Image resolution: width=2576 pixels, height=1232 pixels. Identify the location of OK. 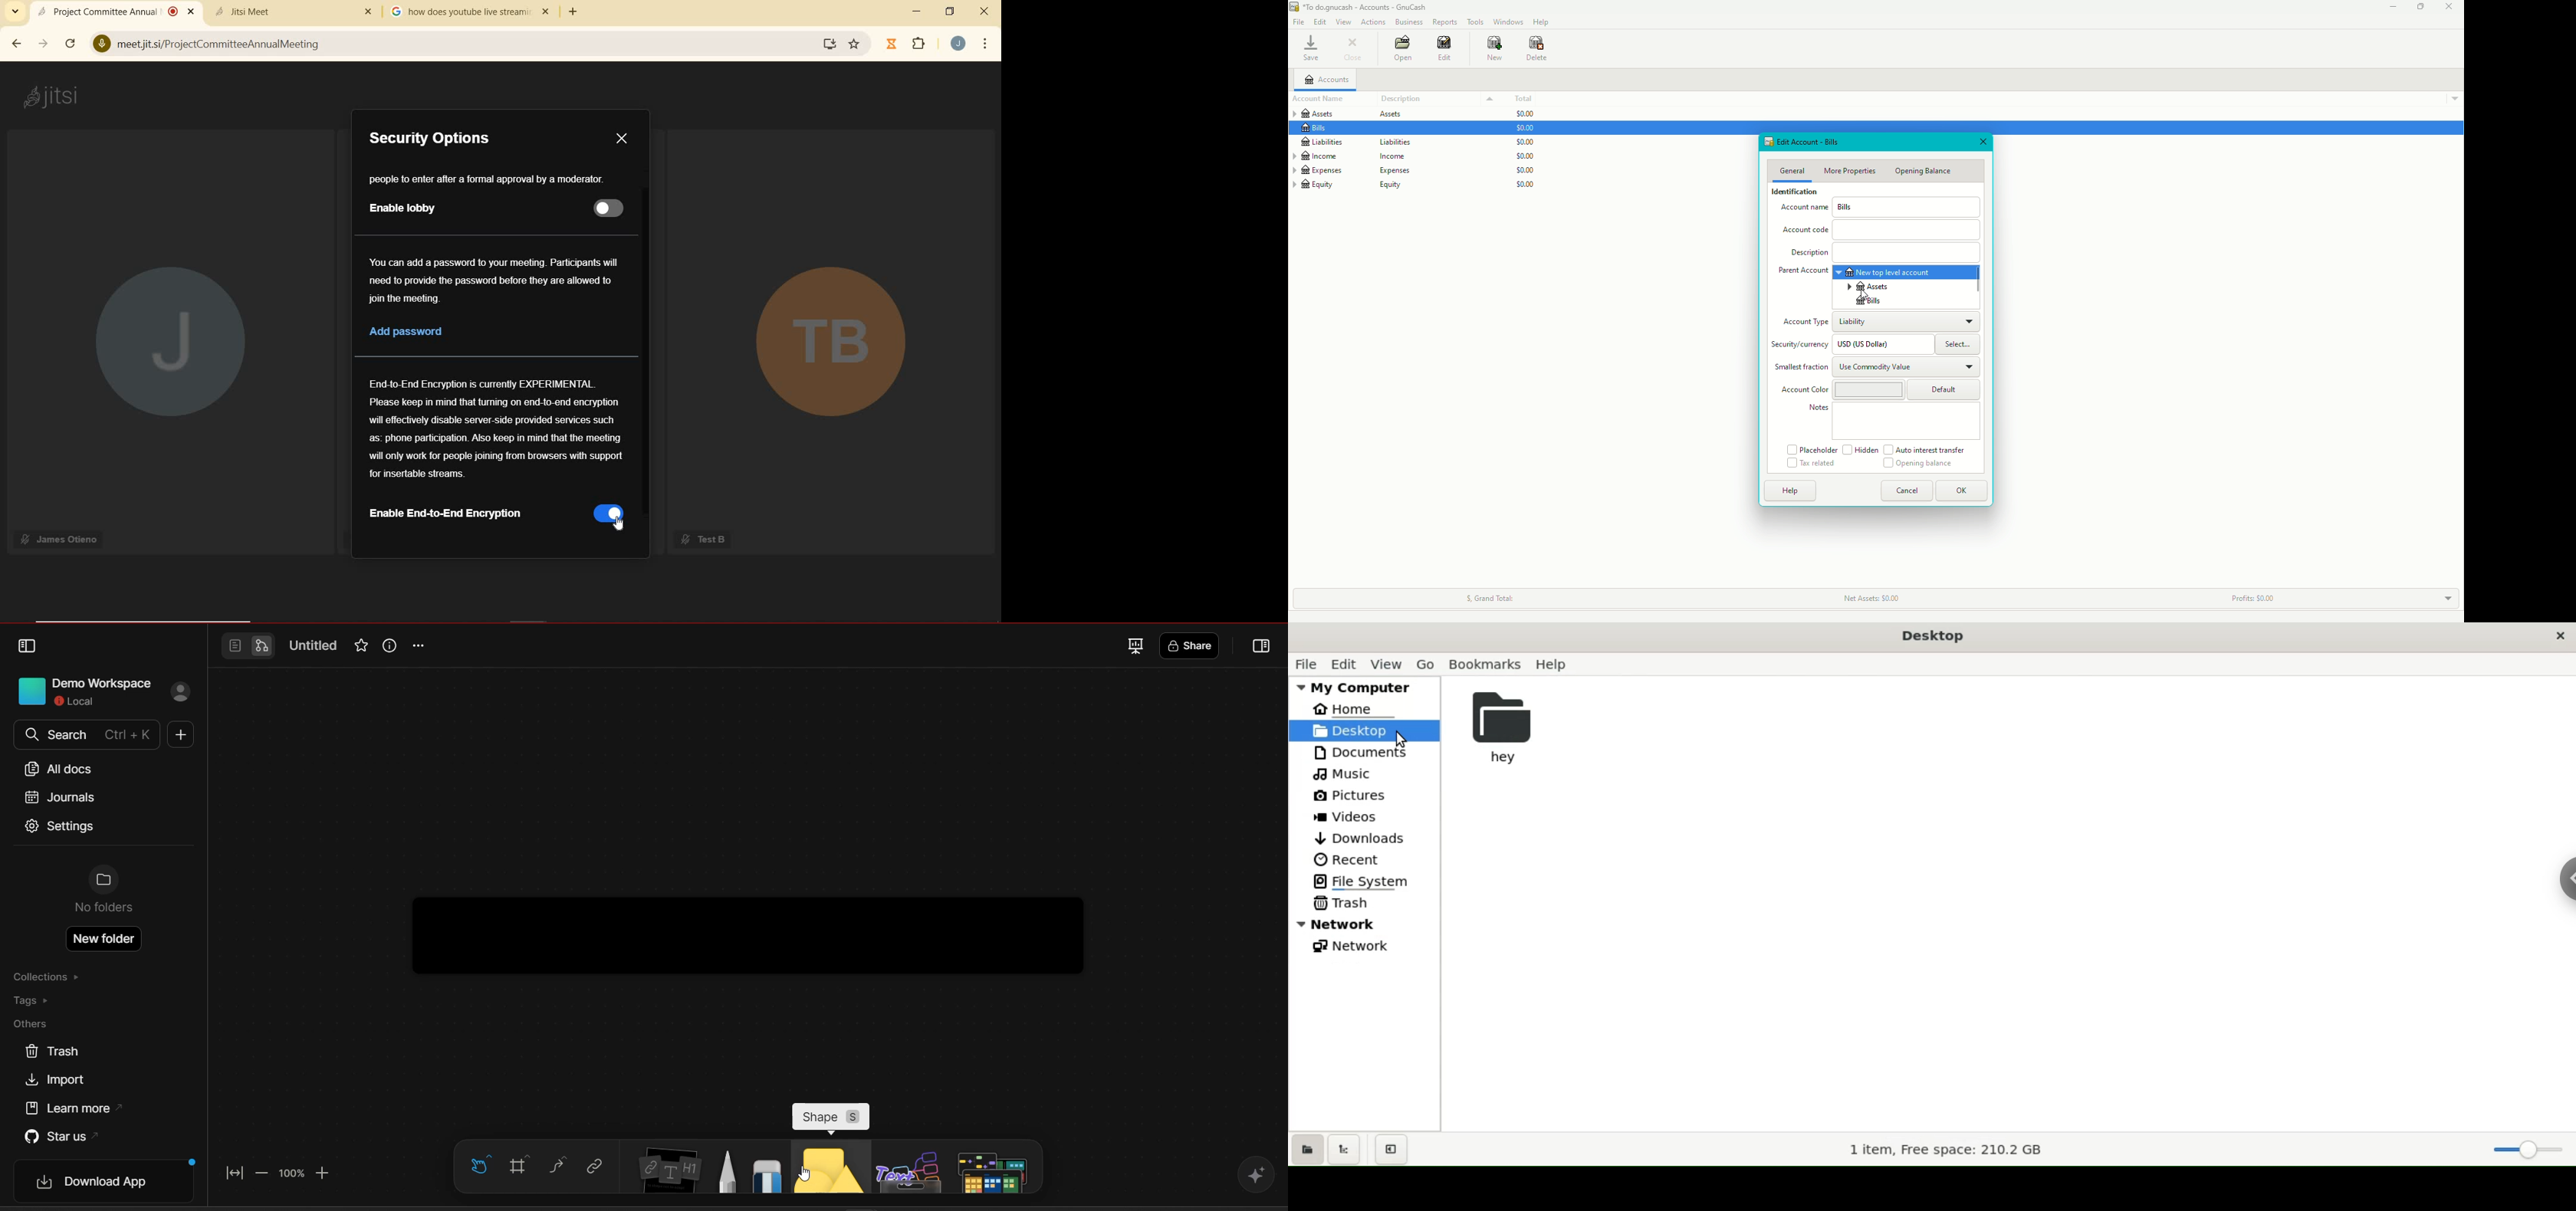
(1963, 491).